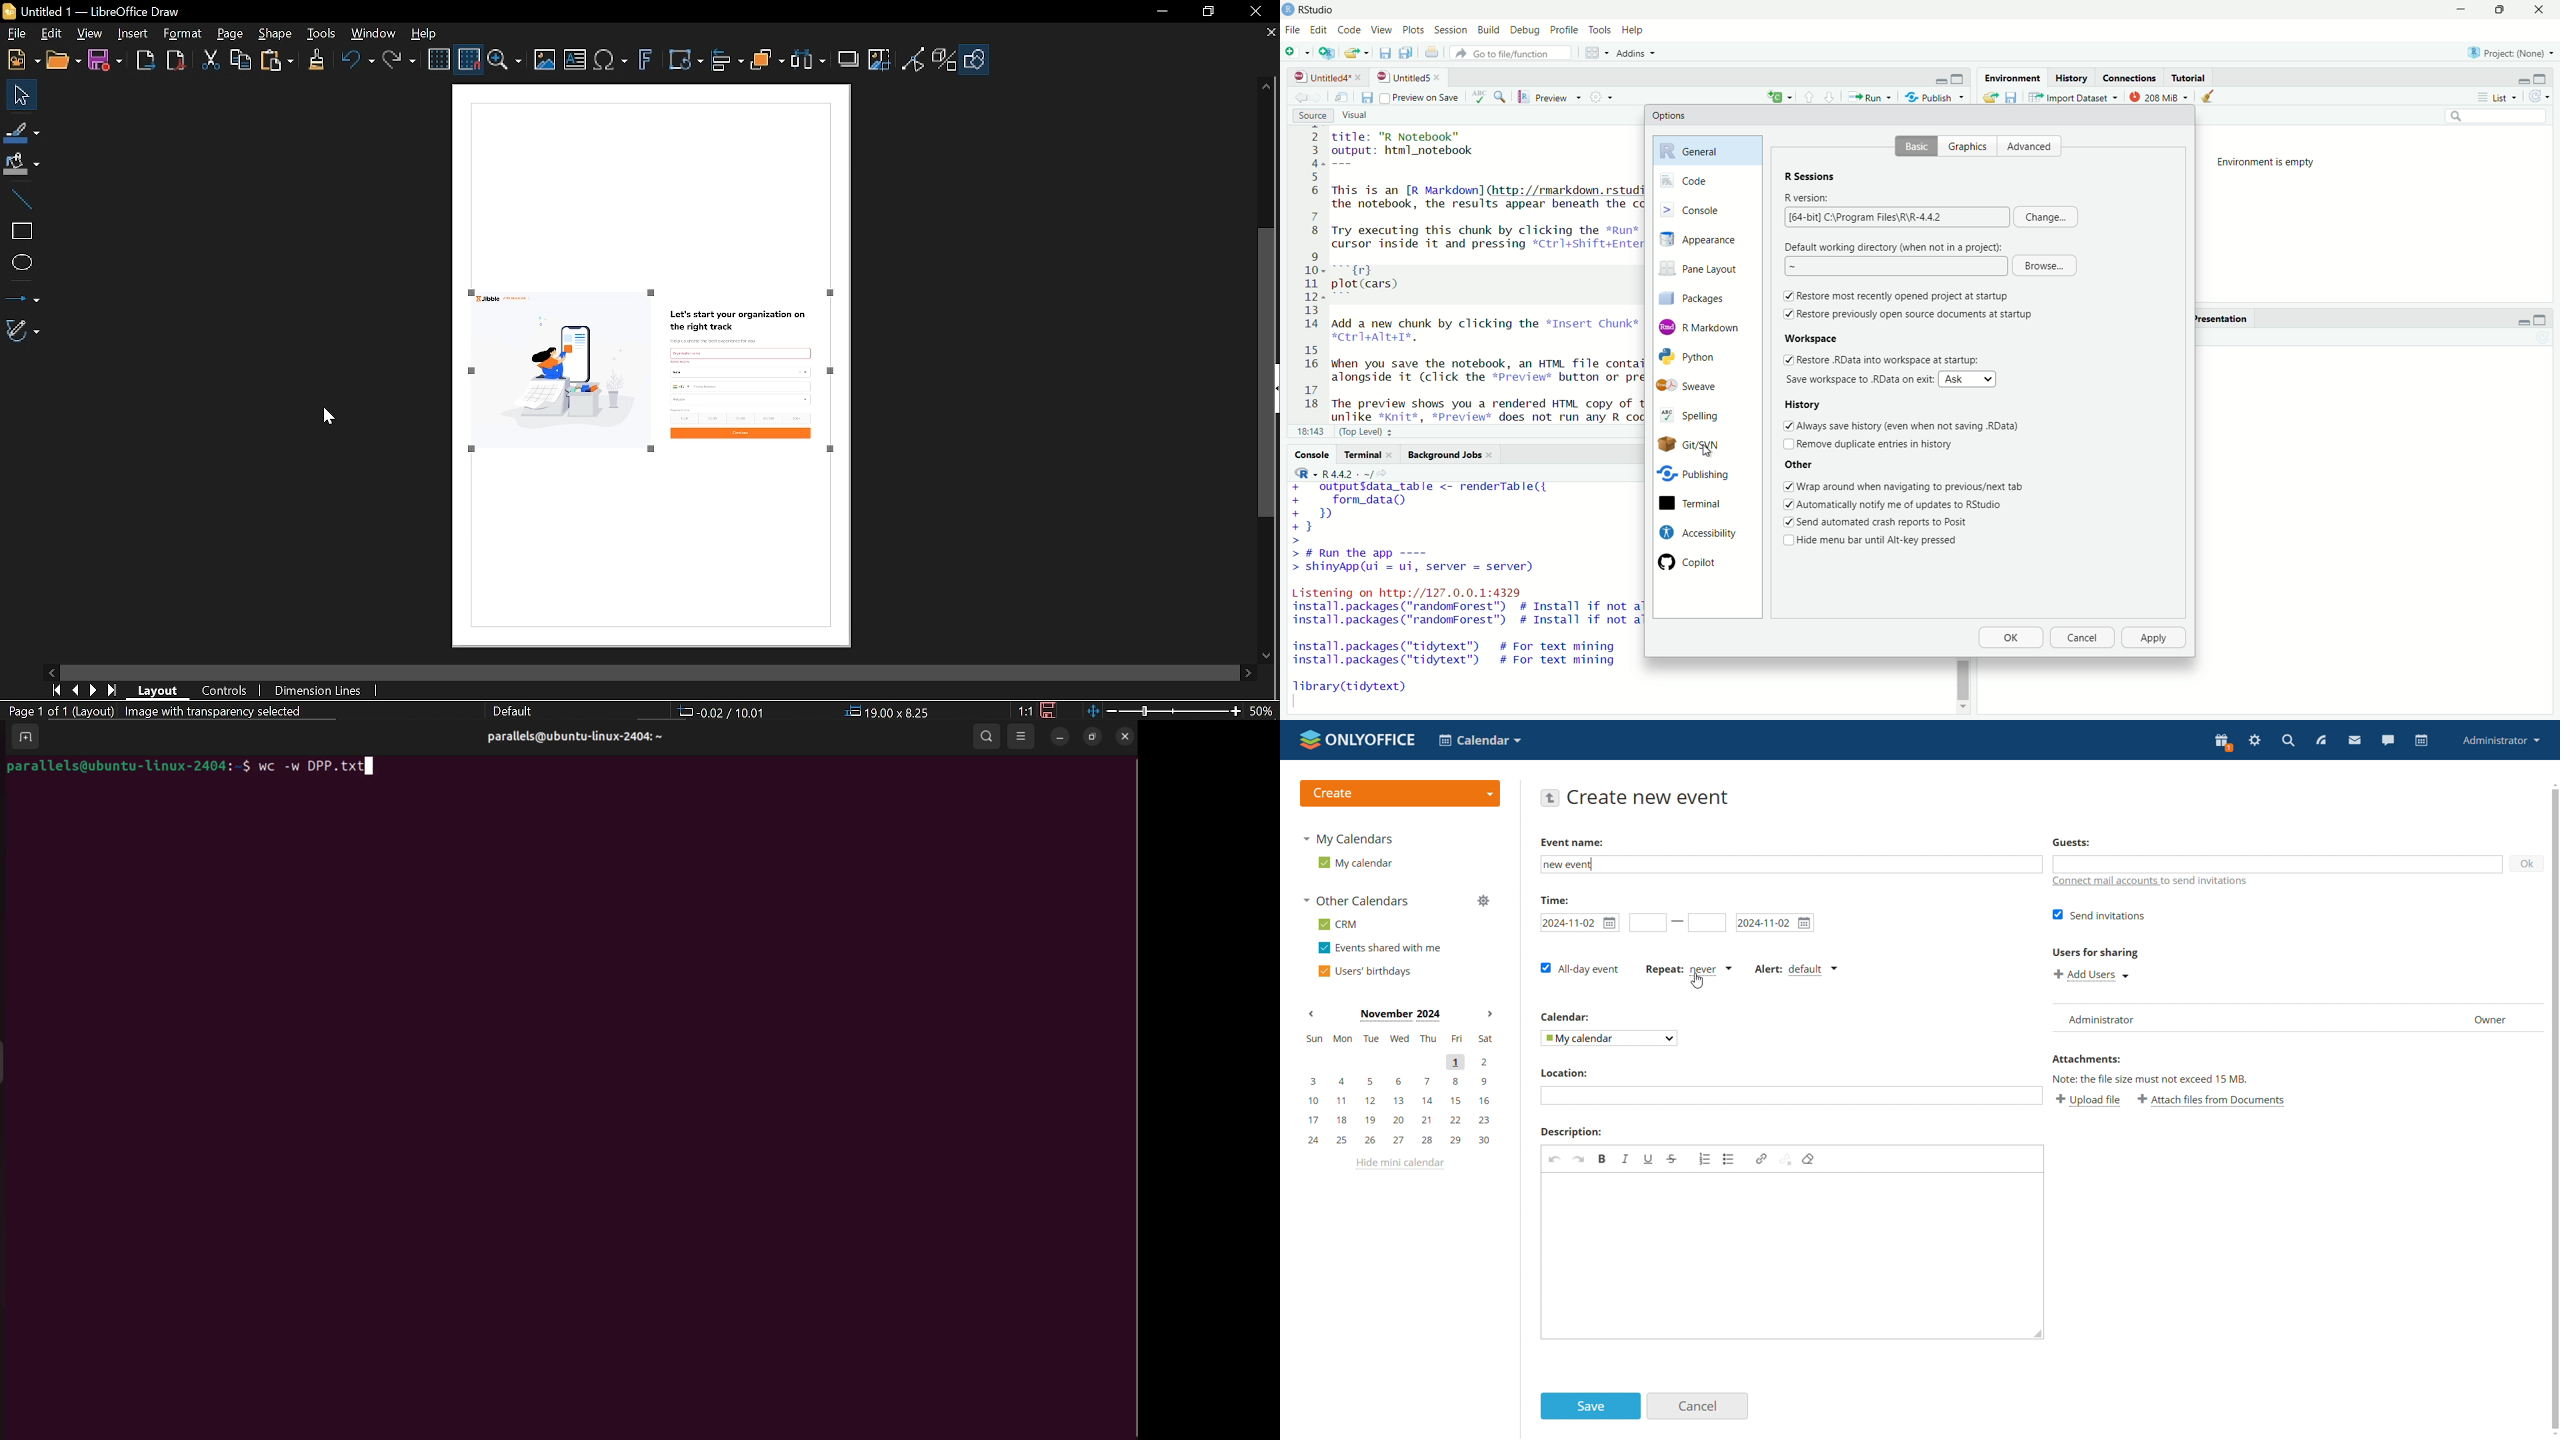 The height and width of the screenshot is (1456, 2576). What do you see at coordinates (1368, 455) in the screenshot?
I see `Terminal` at bounding box center [1368, 455].